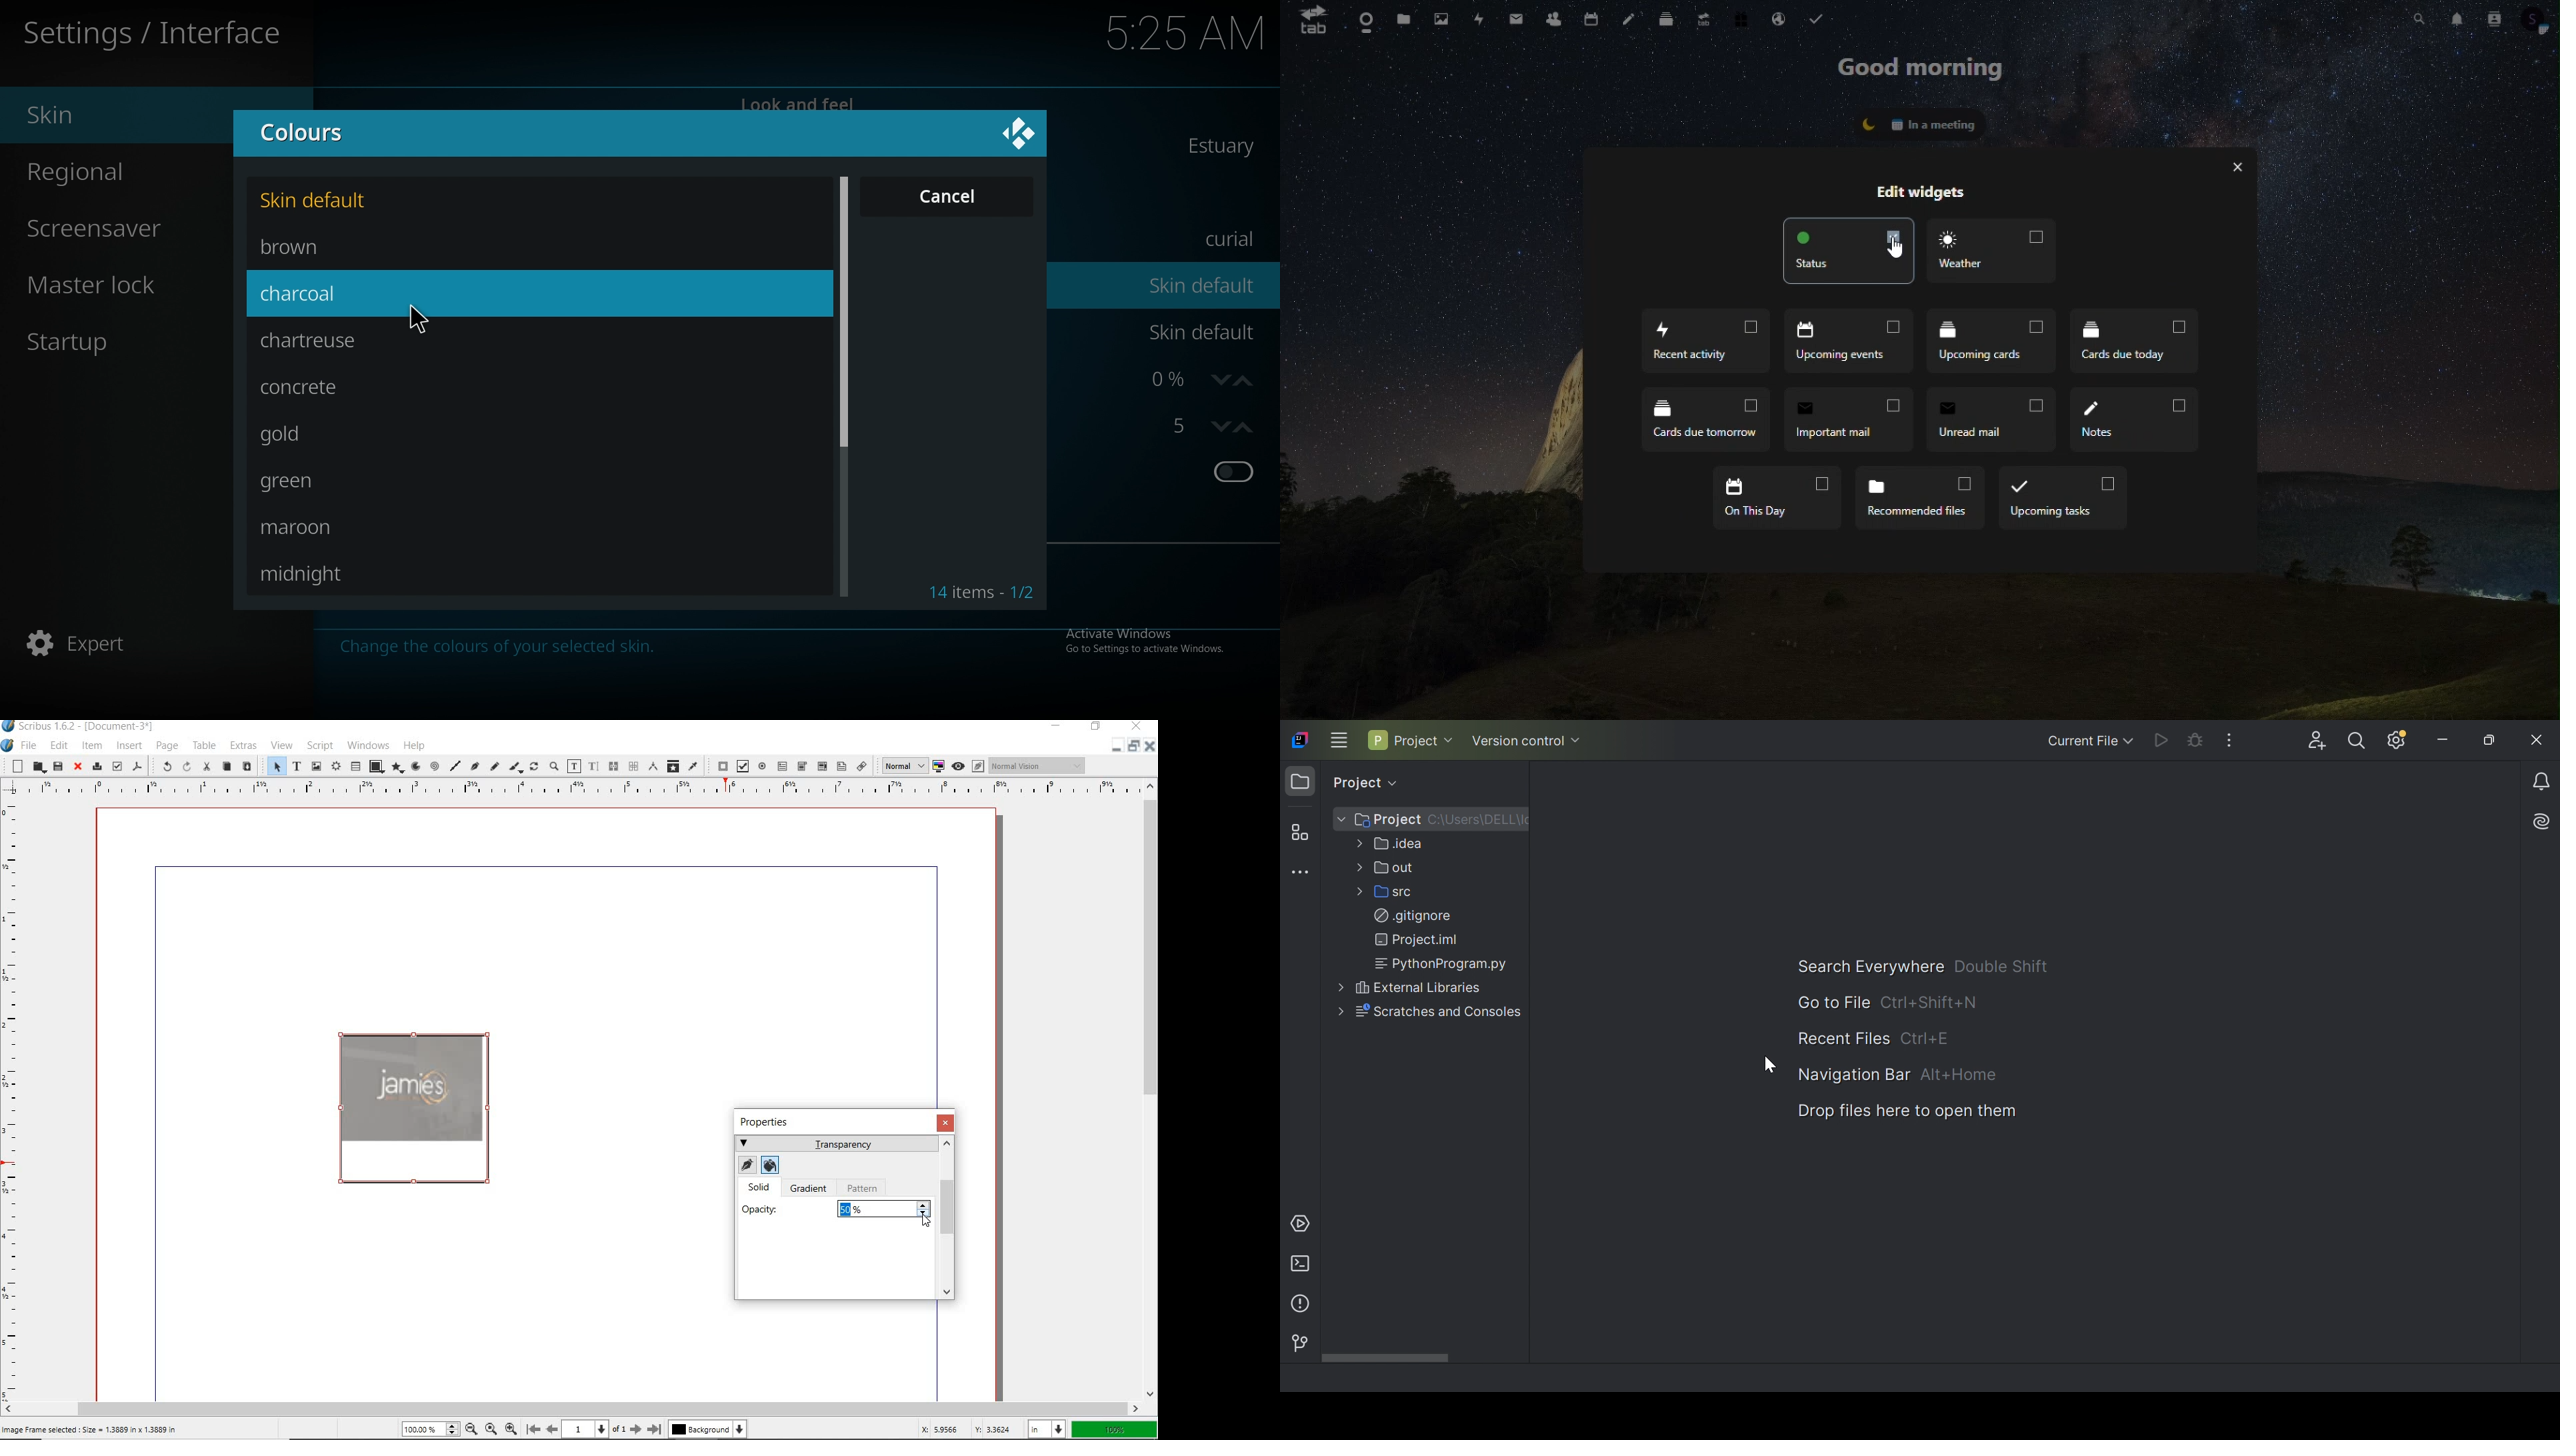 This screenshot has height=1456, width=2576. Describe the element at coordinates (845, 312) in the screenshot. I see `scroll bar` at that location.